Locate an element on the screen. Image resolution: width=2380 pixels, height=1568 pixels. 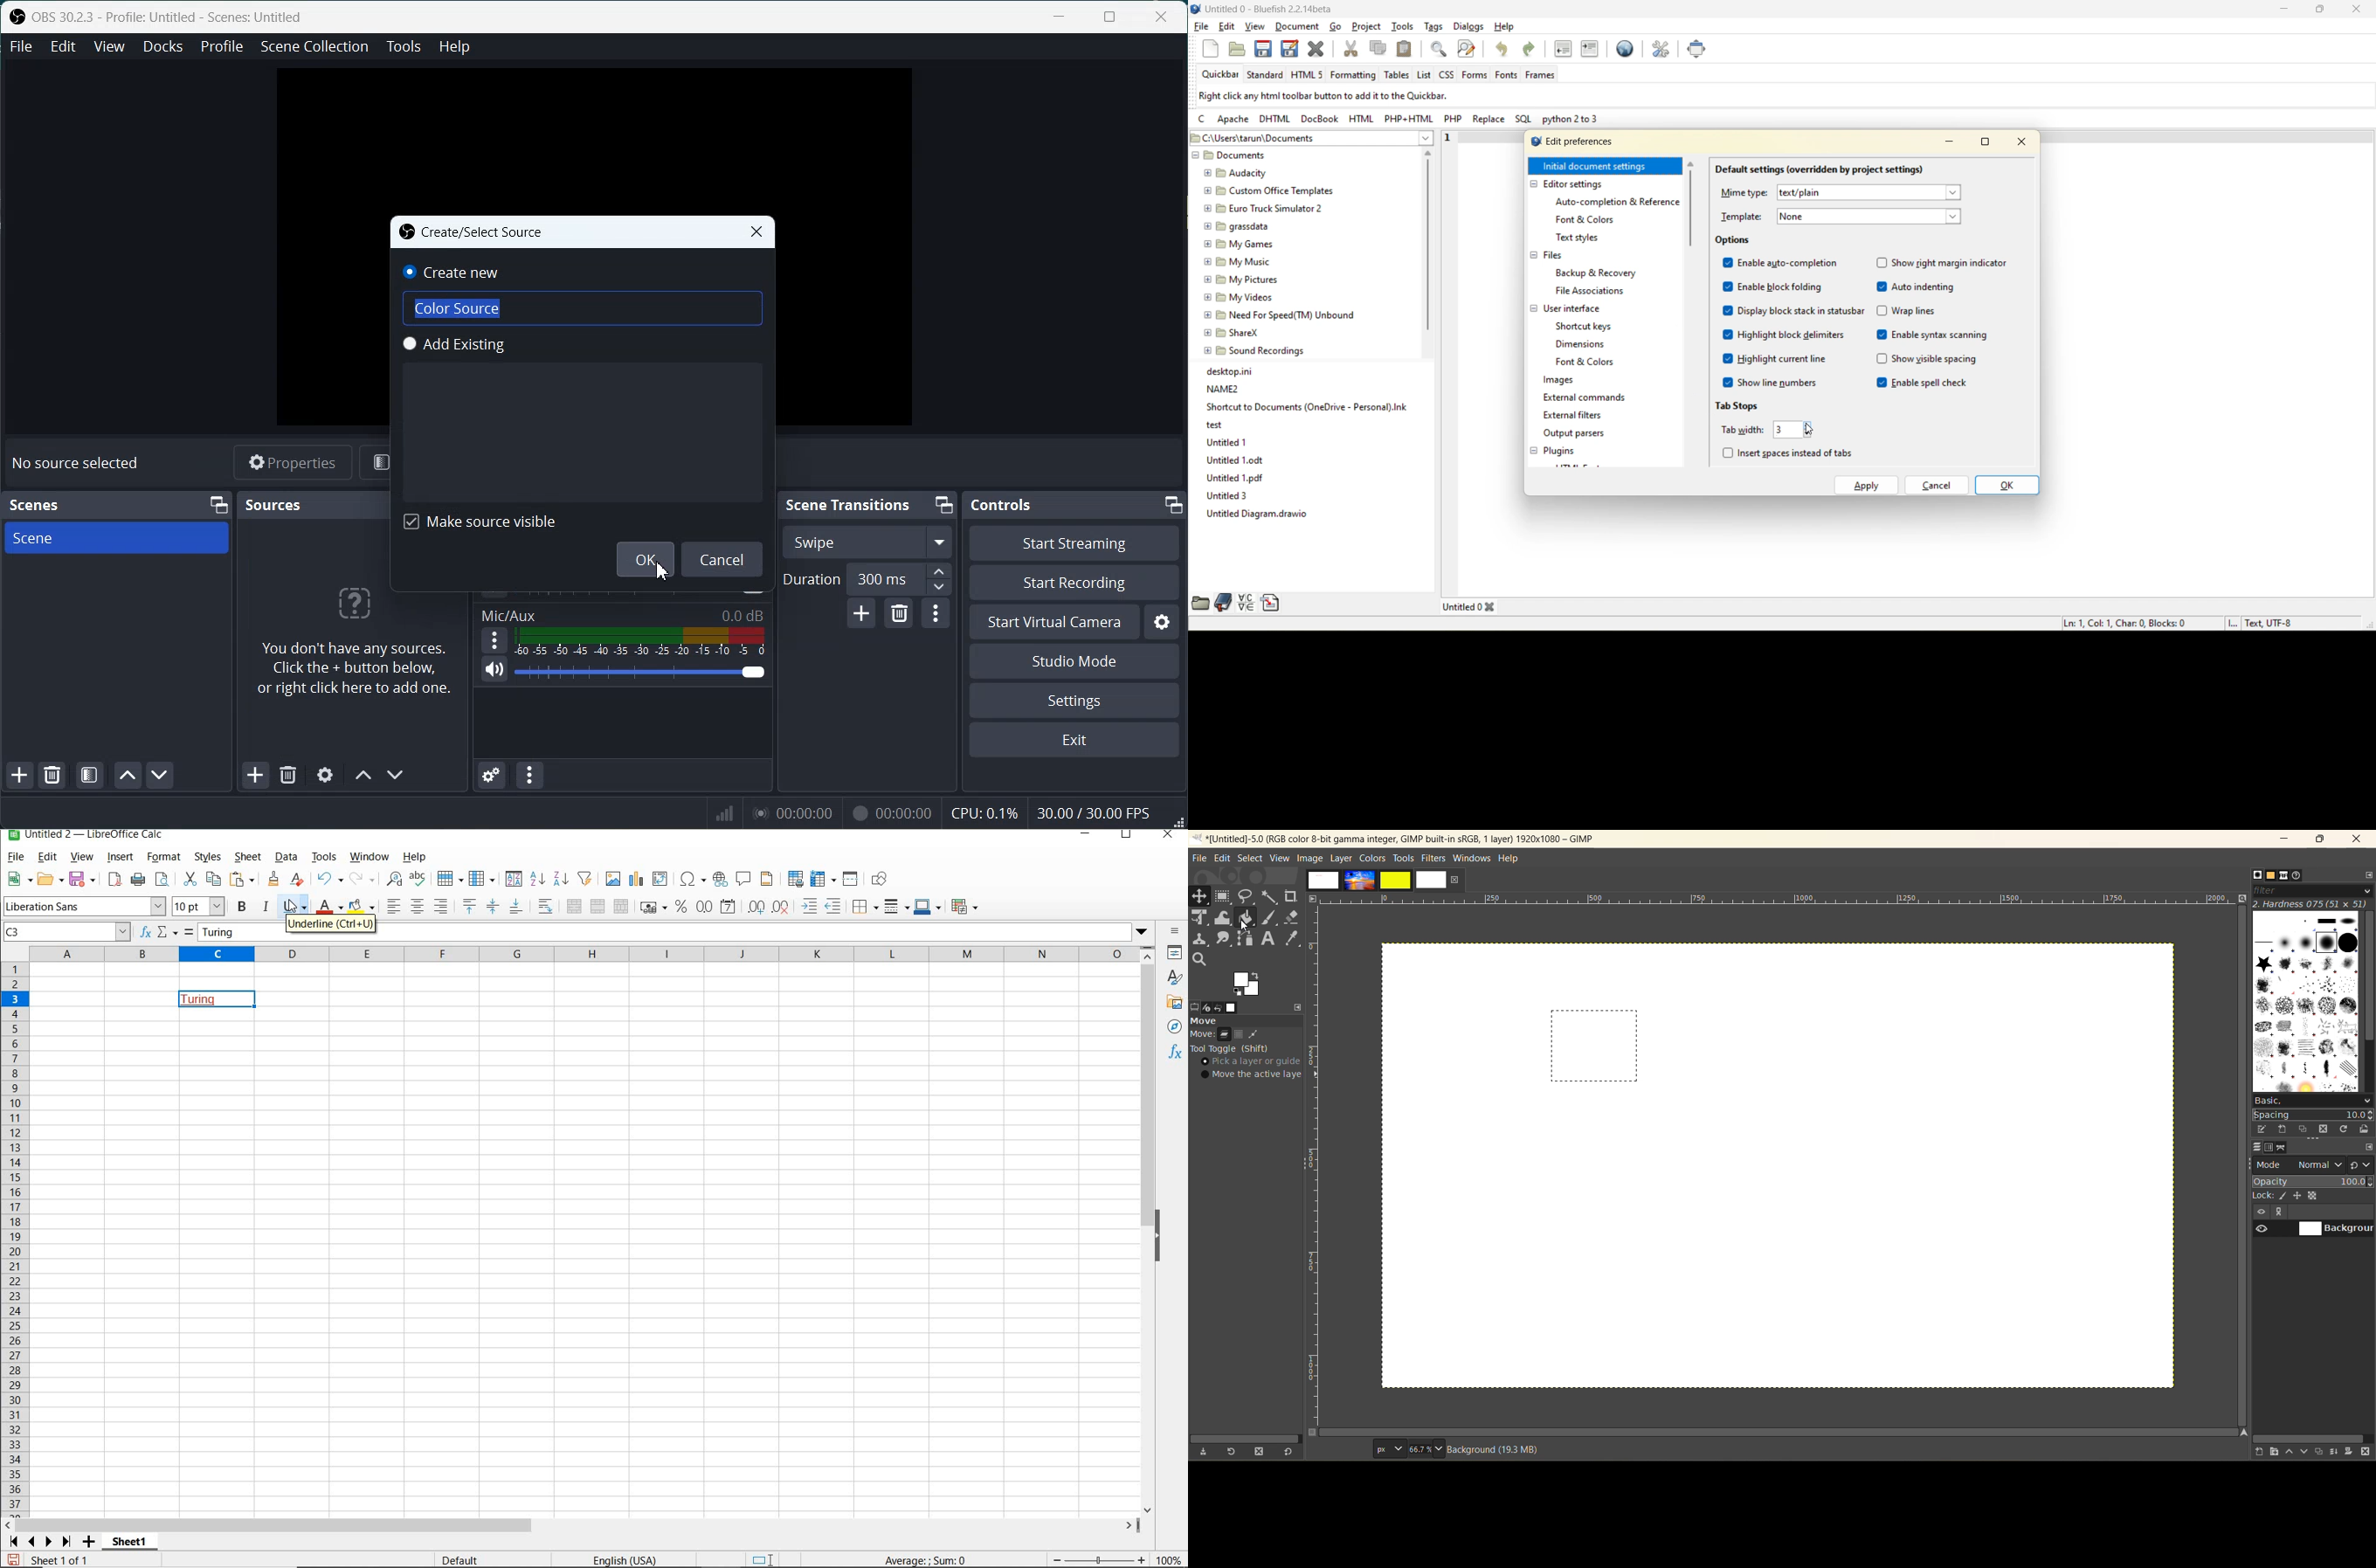
metadata is located at coordinates (1499, 1450).